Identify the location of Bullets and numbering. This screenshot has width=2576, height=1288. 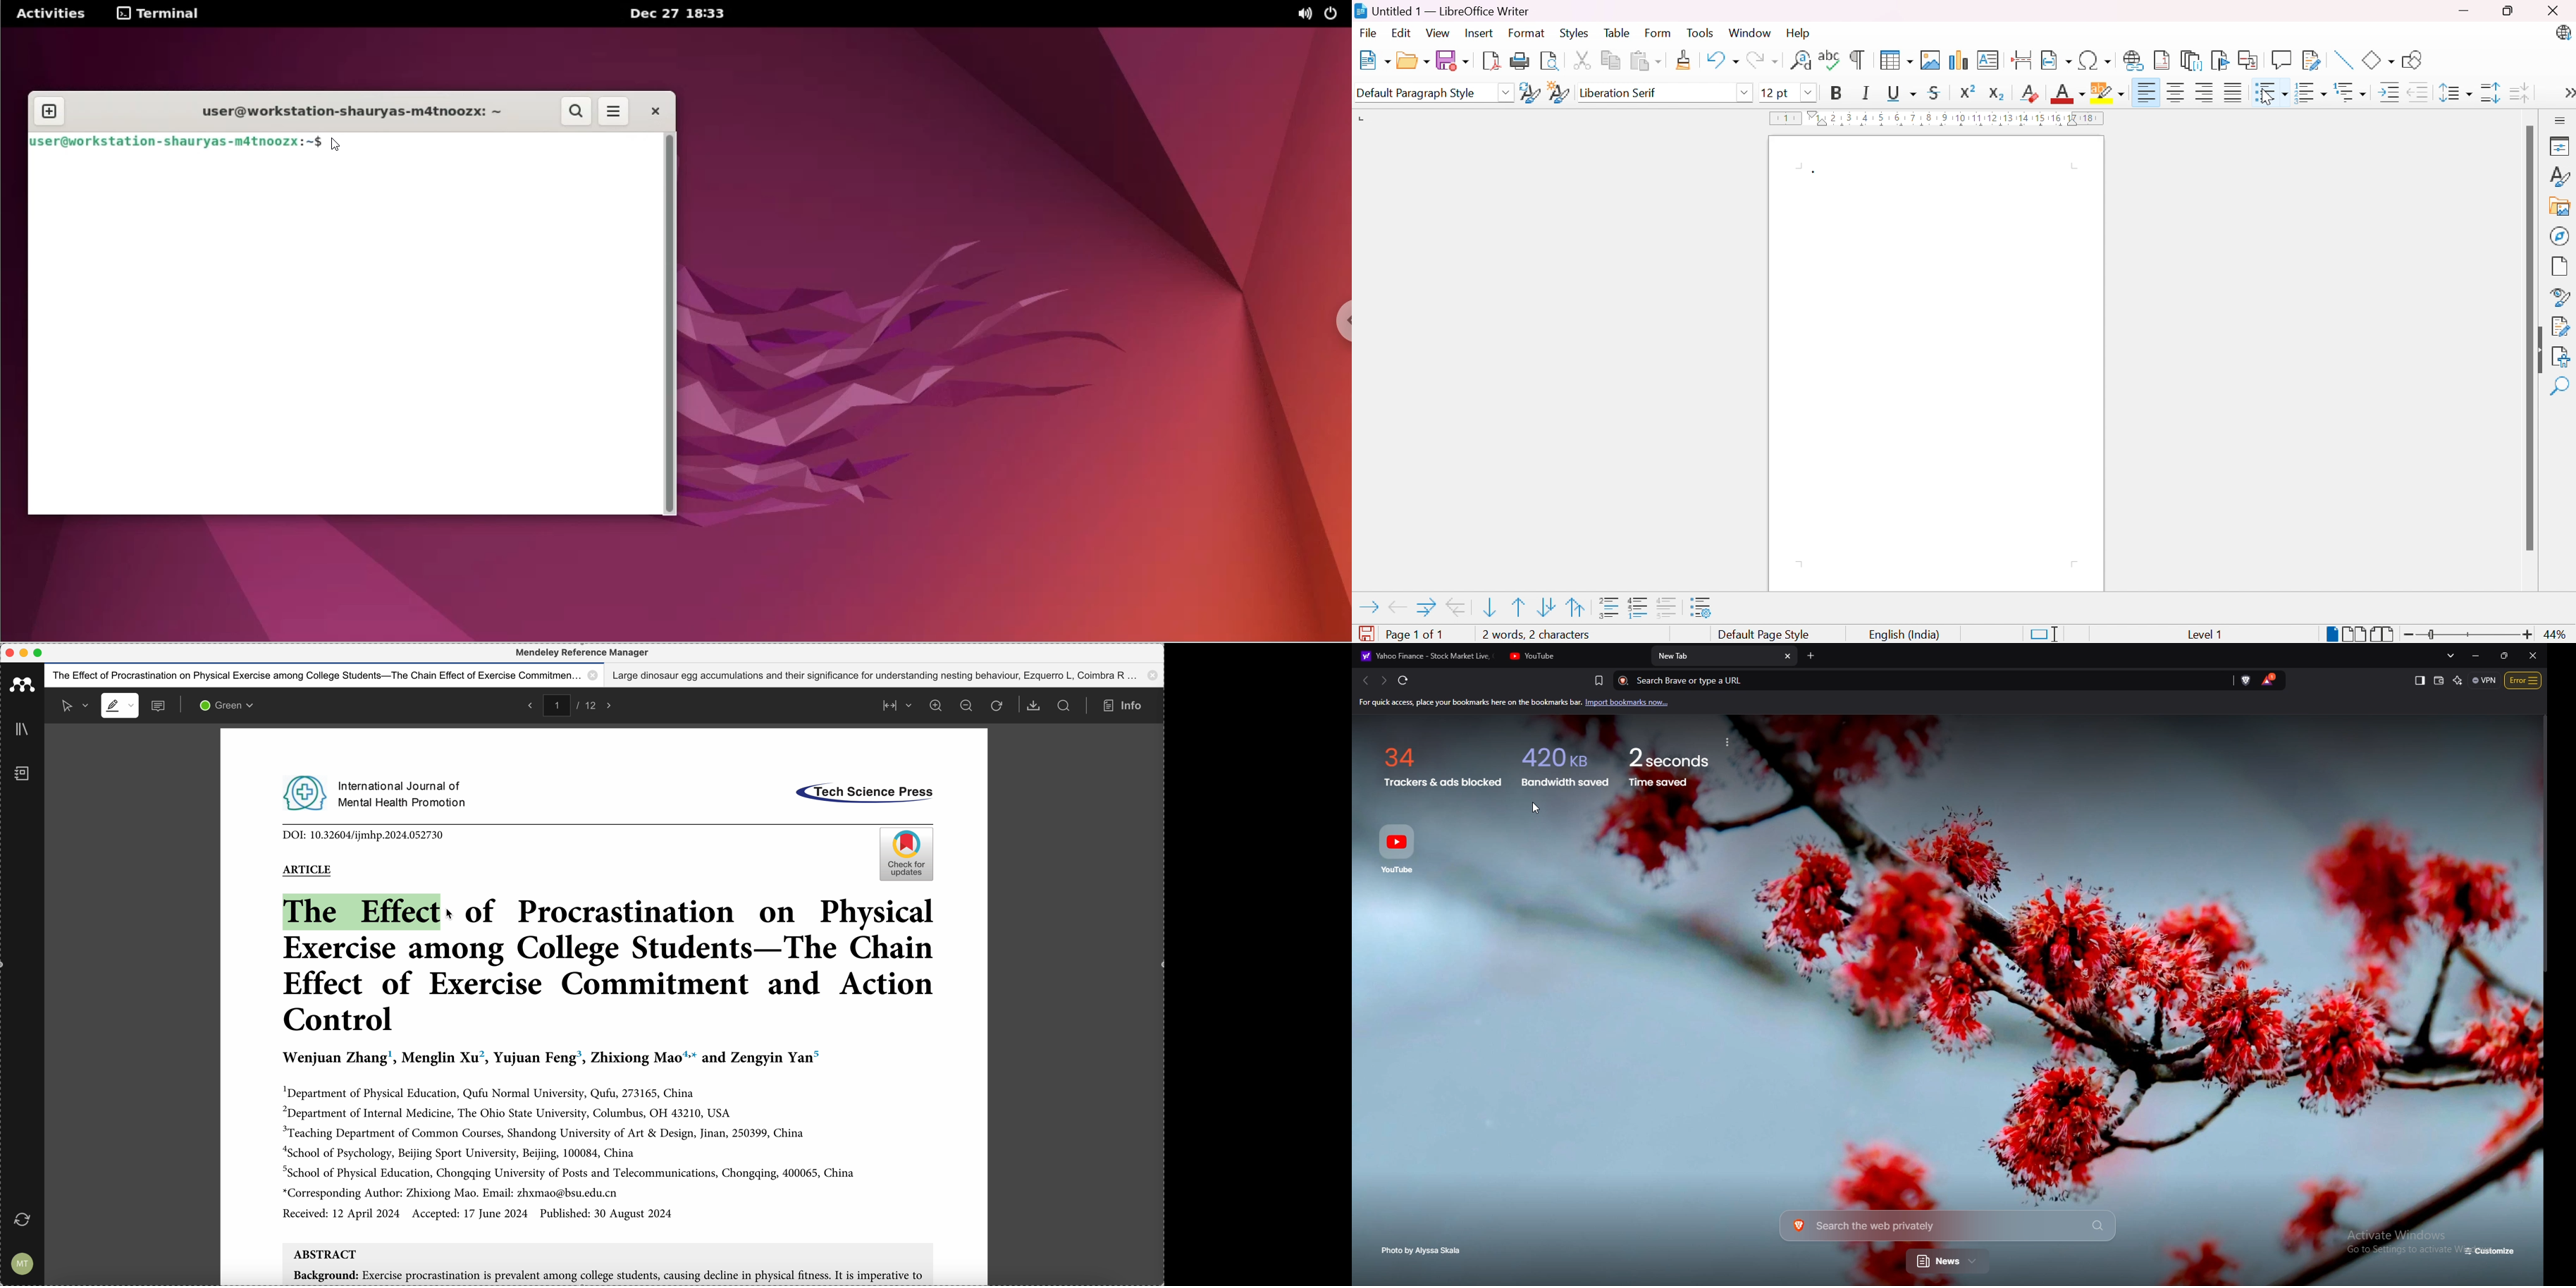
(1702, 607).